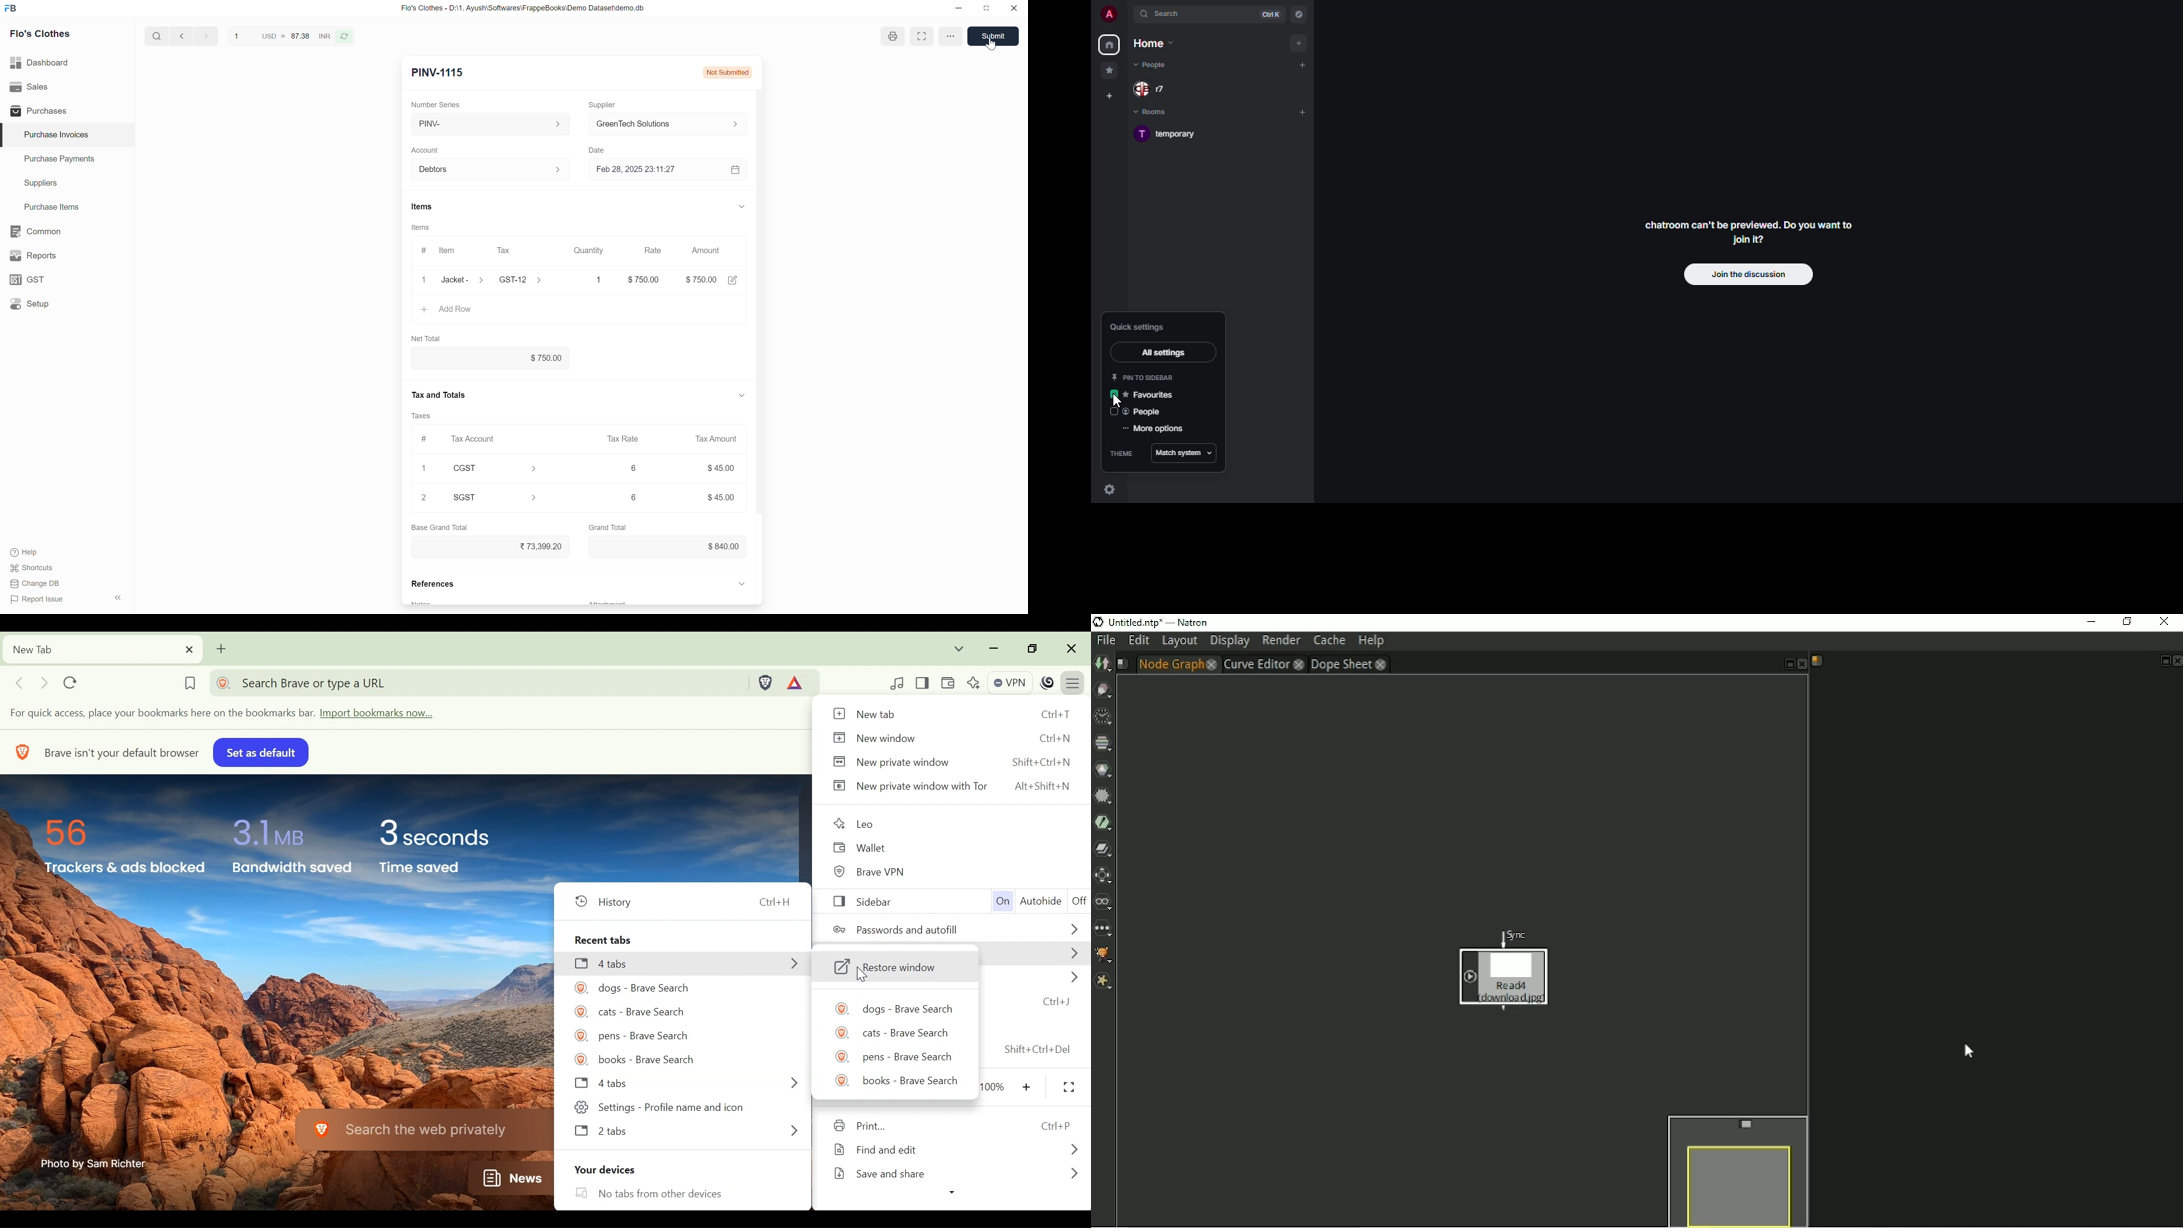 This screenshot has width=2184, height=1232. Describe the element at coordinates (1169, 15) in the screenshot. I see `search` at that location.